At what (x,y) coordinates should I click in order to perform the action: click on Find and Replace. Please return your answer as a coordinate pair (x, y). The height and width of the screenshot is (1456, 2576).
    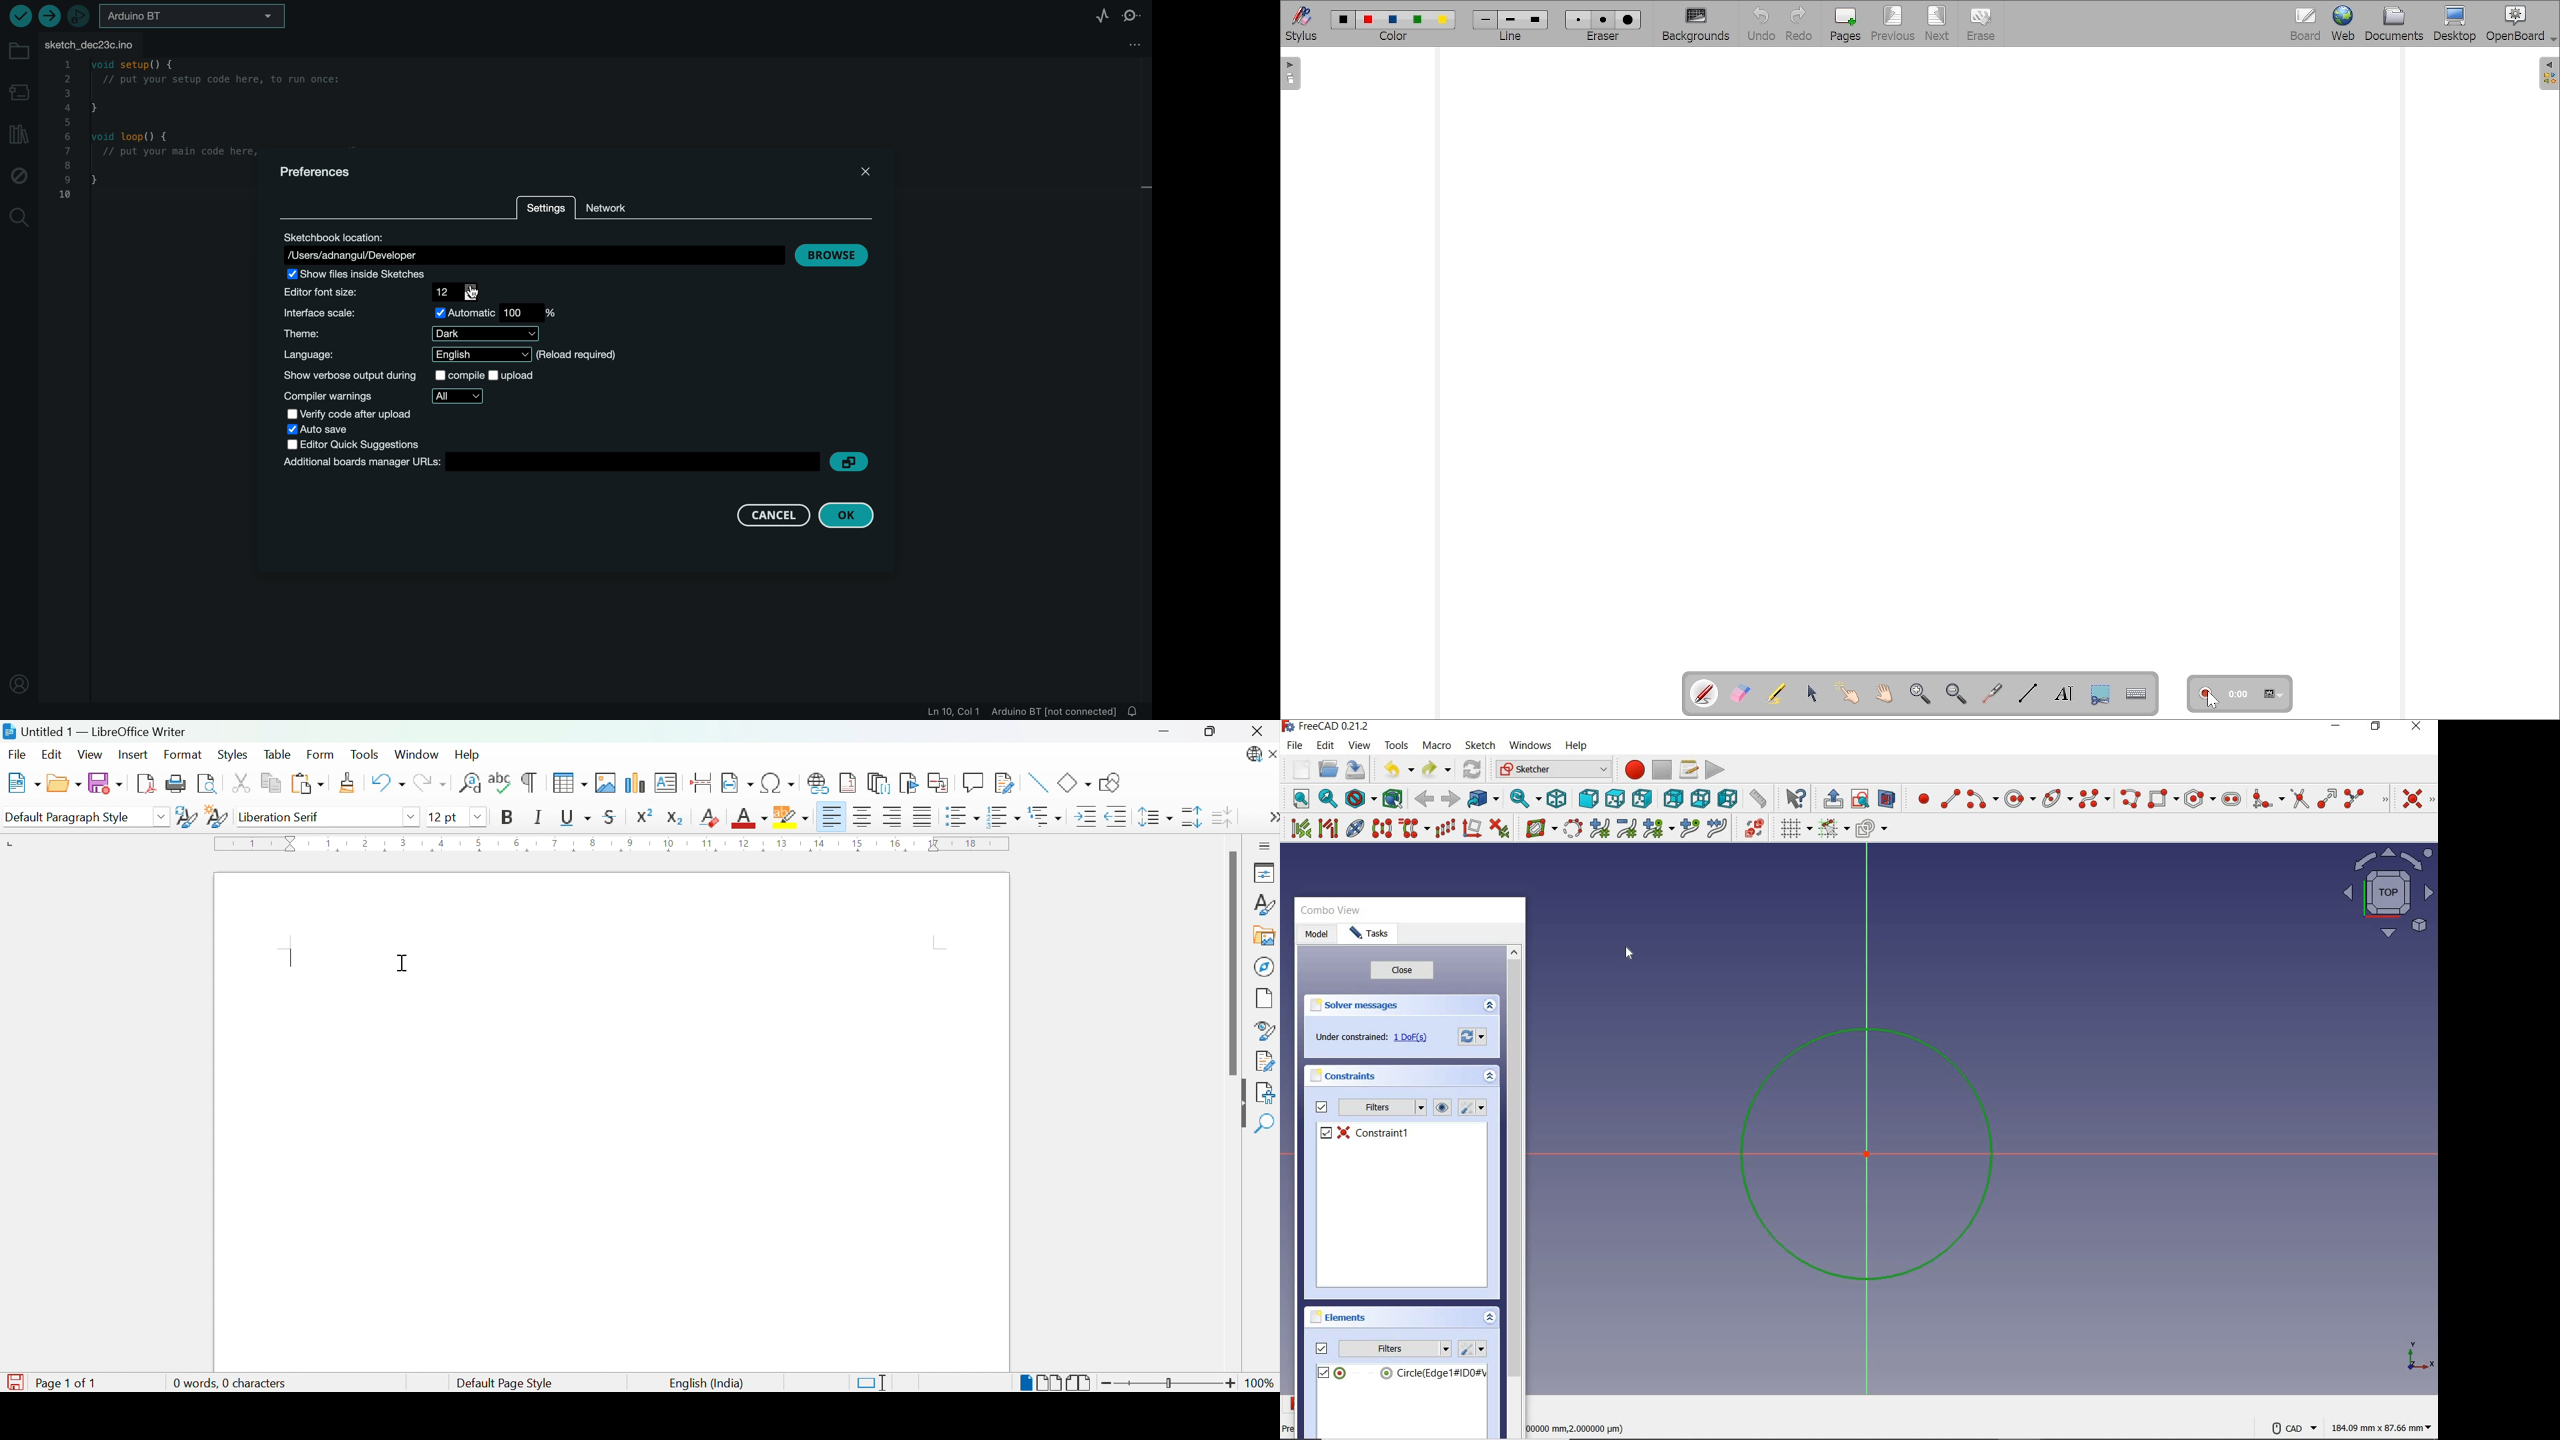
    Looking at the image, I should click on (470, 783).